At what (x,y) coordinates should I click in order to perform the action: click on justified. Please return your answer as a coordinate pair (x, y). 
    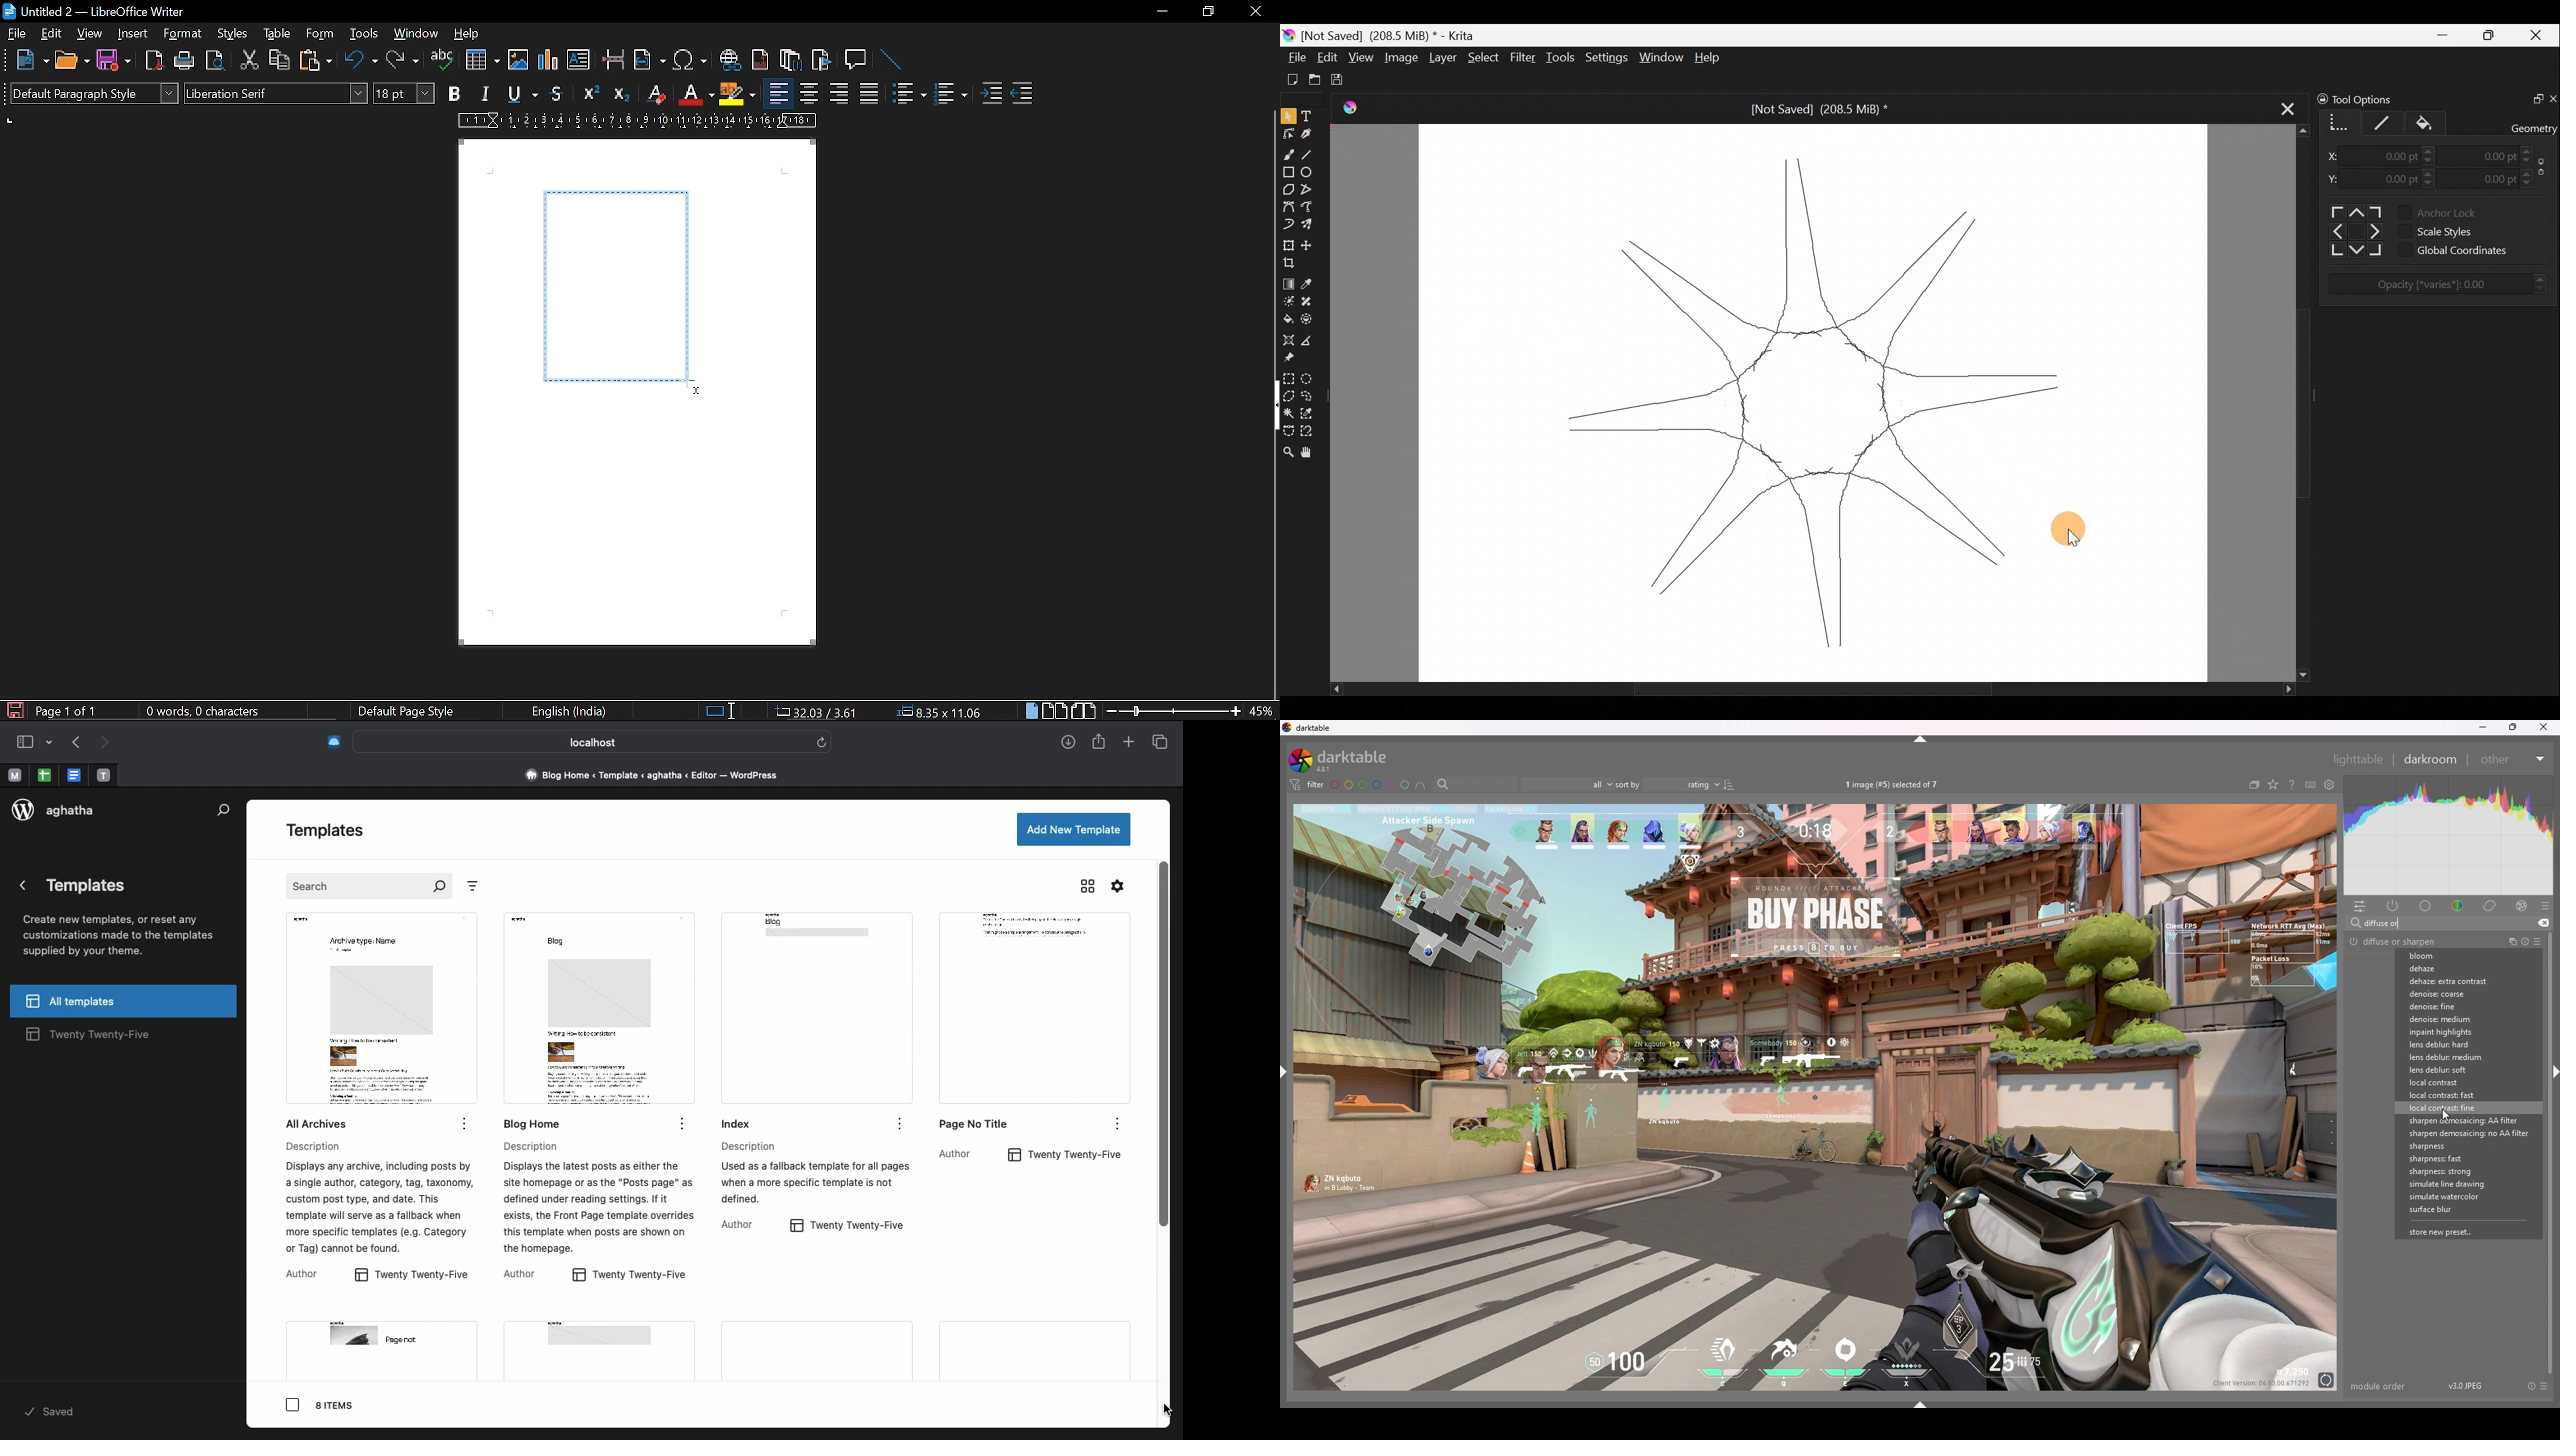
    Looking at the image, I should click on (869, 96).